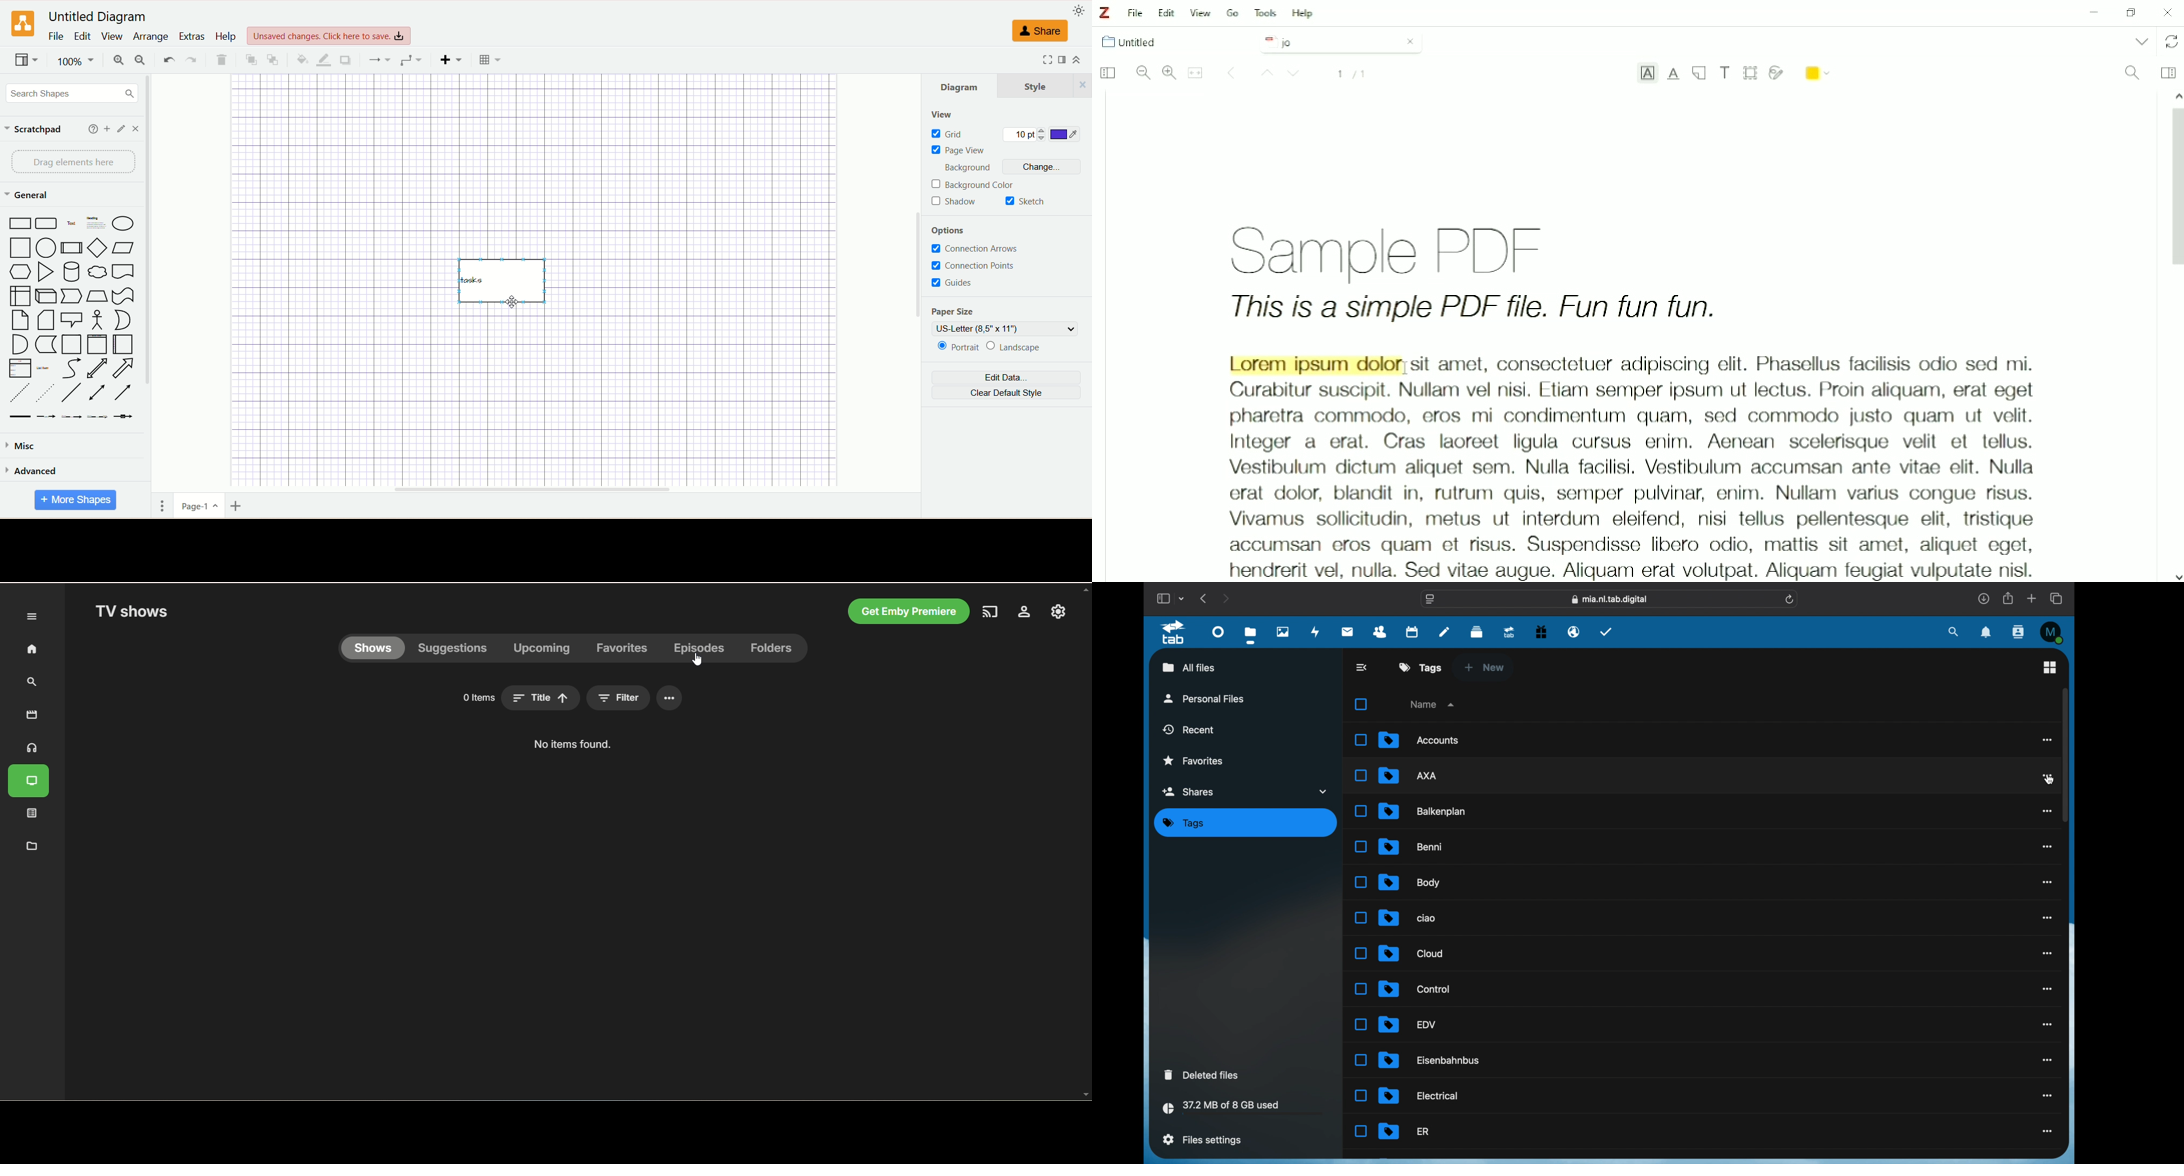 The image size is (2184, 1176). Describe the element at coordinates (98, 321) in the screenshot. I see `Stick Figure` at that location.